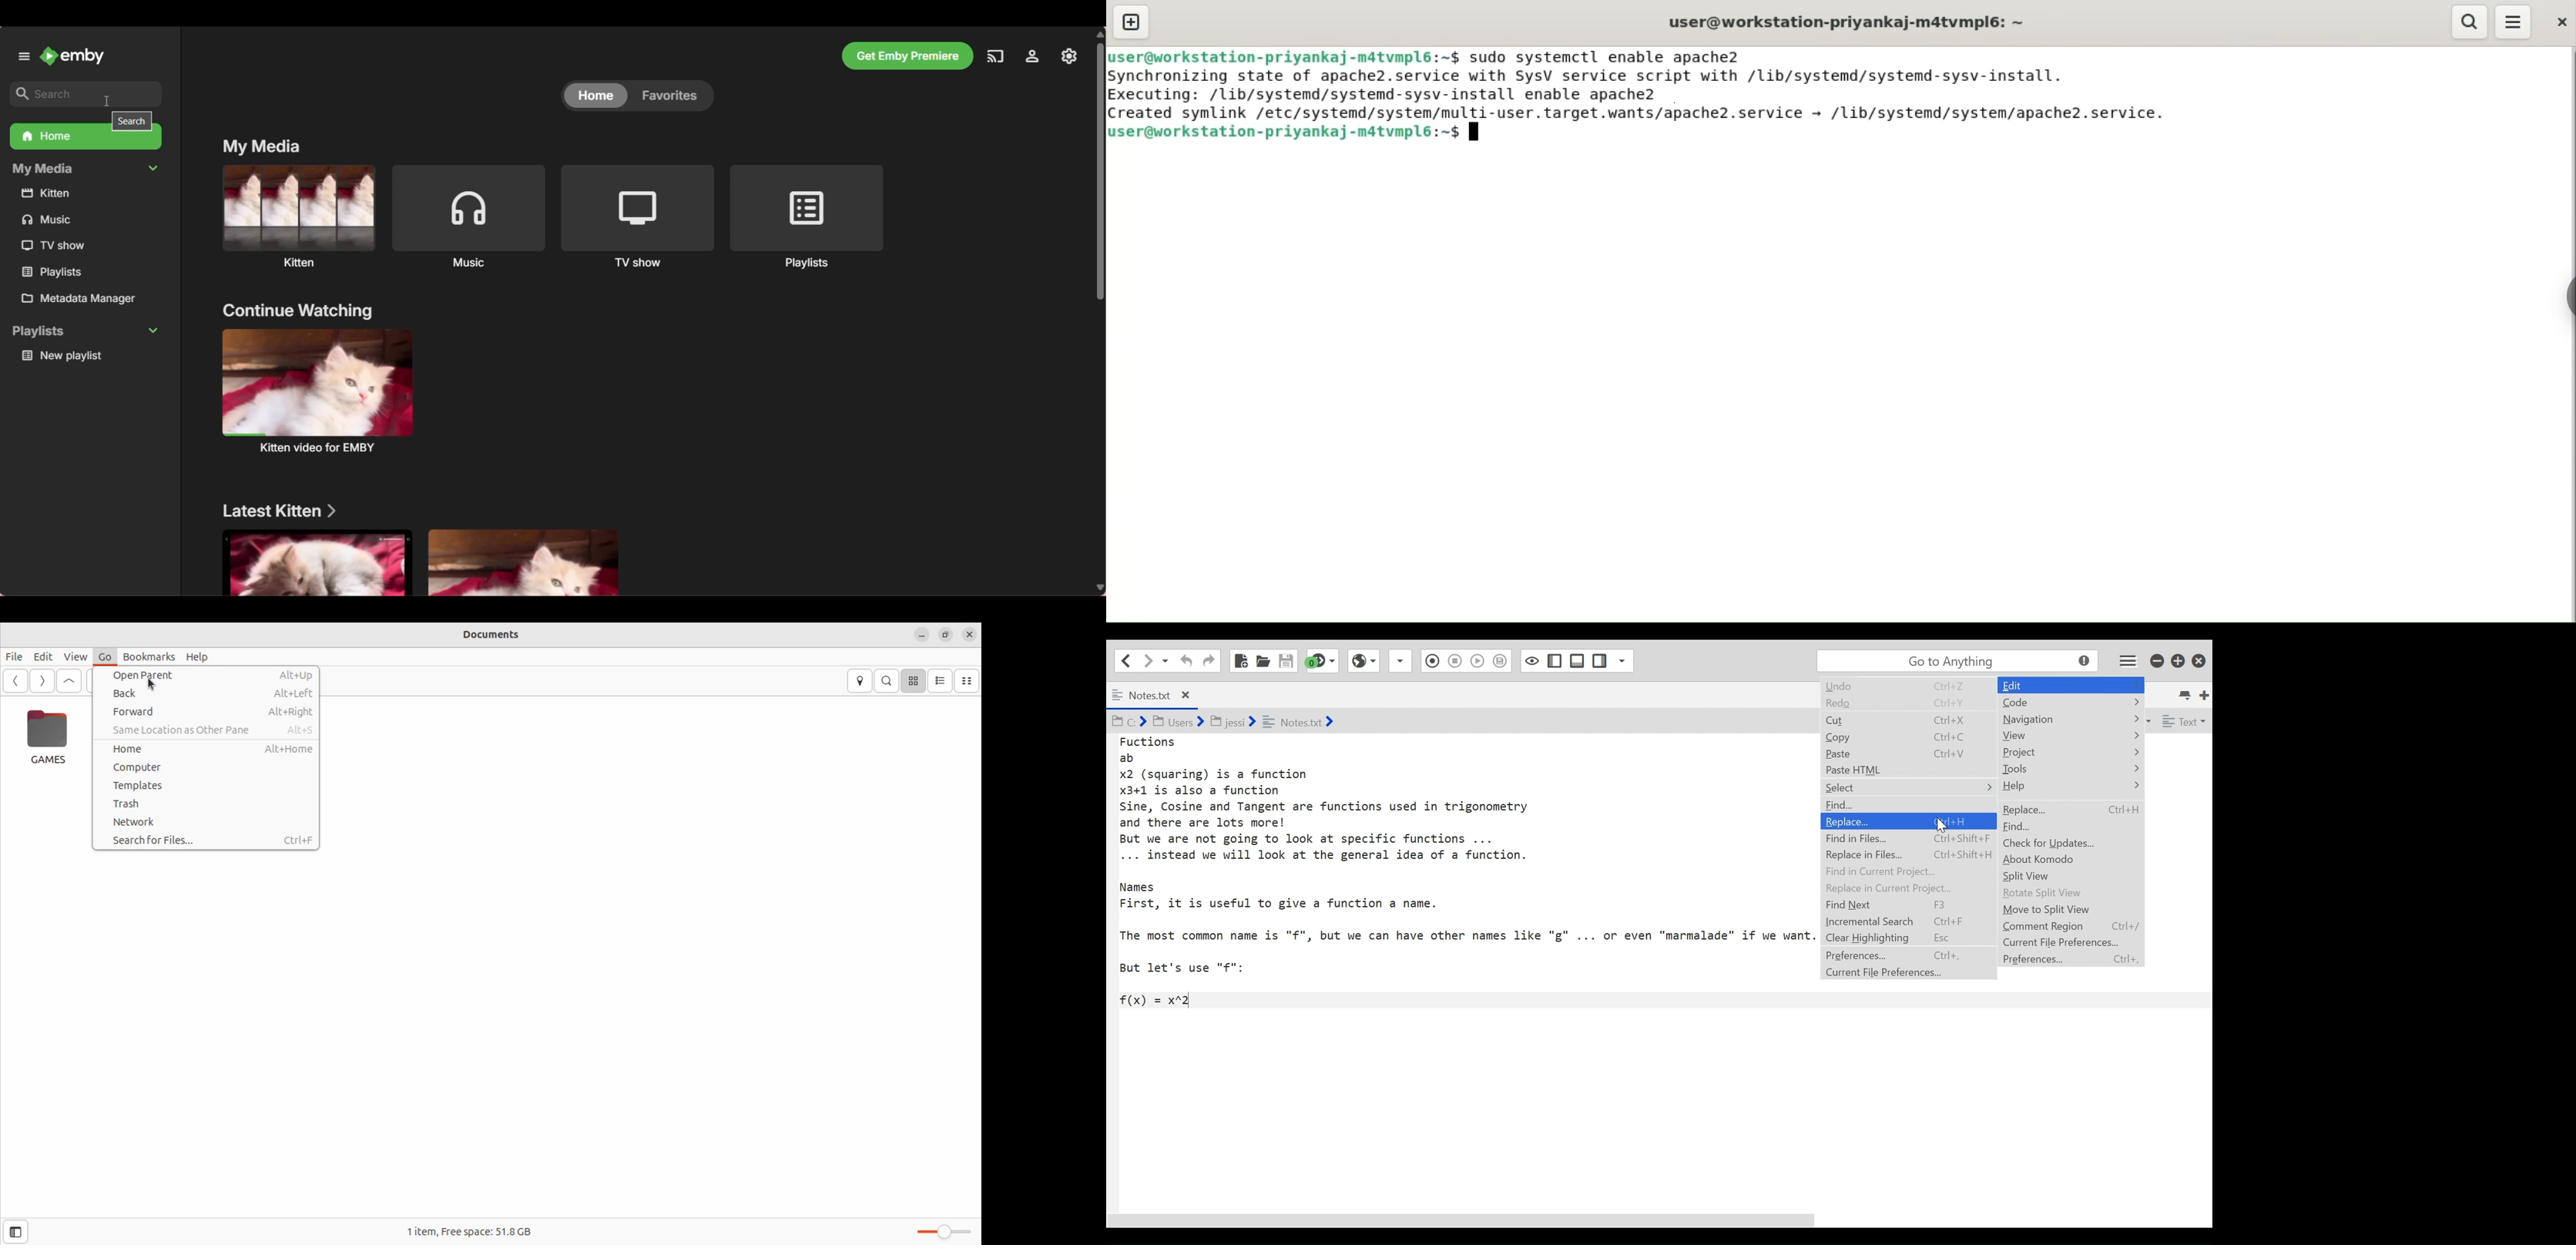 The width and height of the screenshot is (2576, 1260). Describe the element at coordinates (262, 146) in the screenshot. I see `My media` at that location.